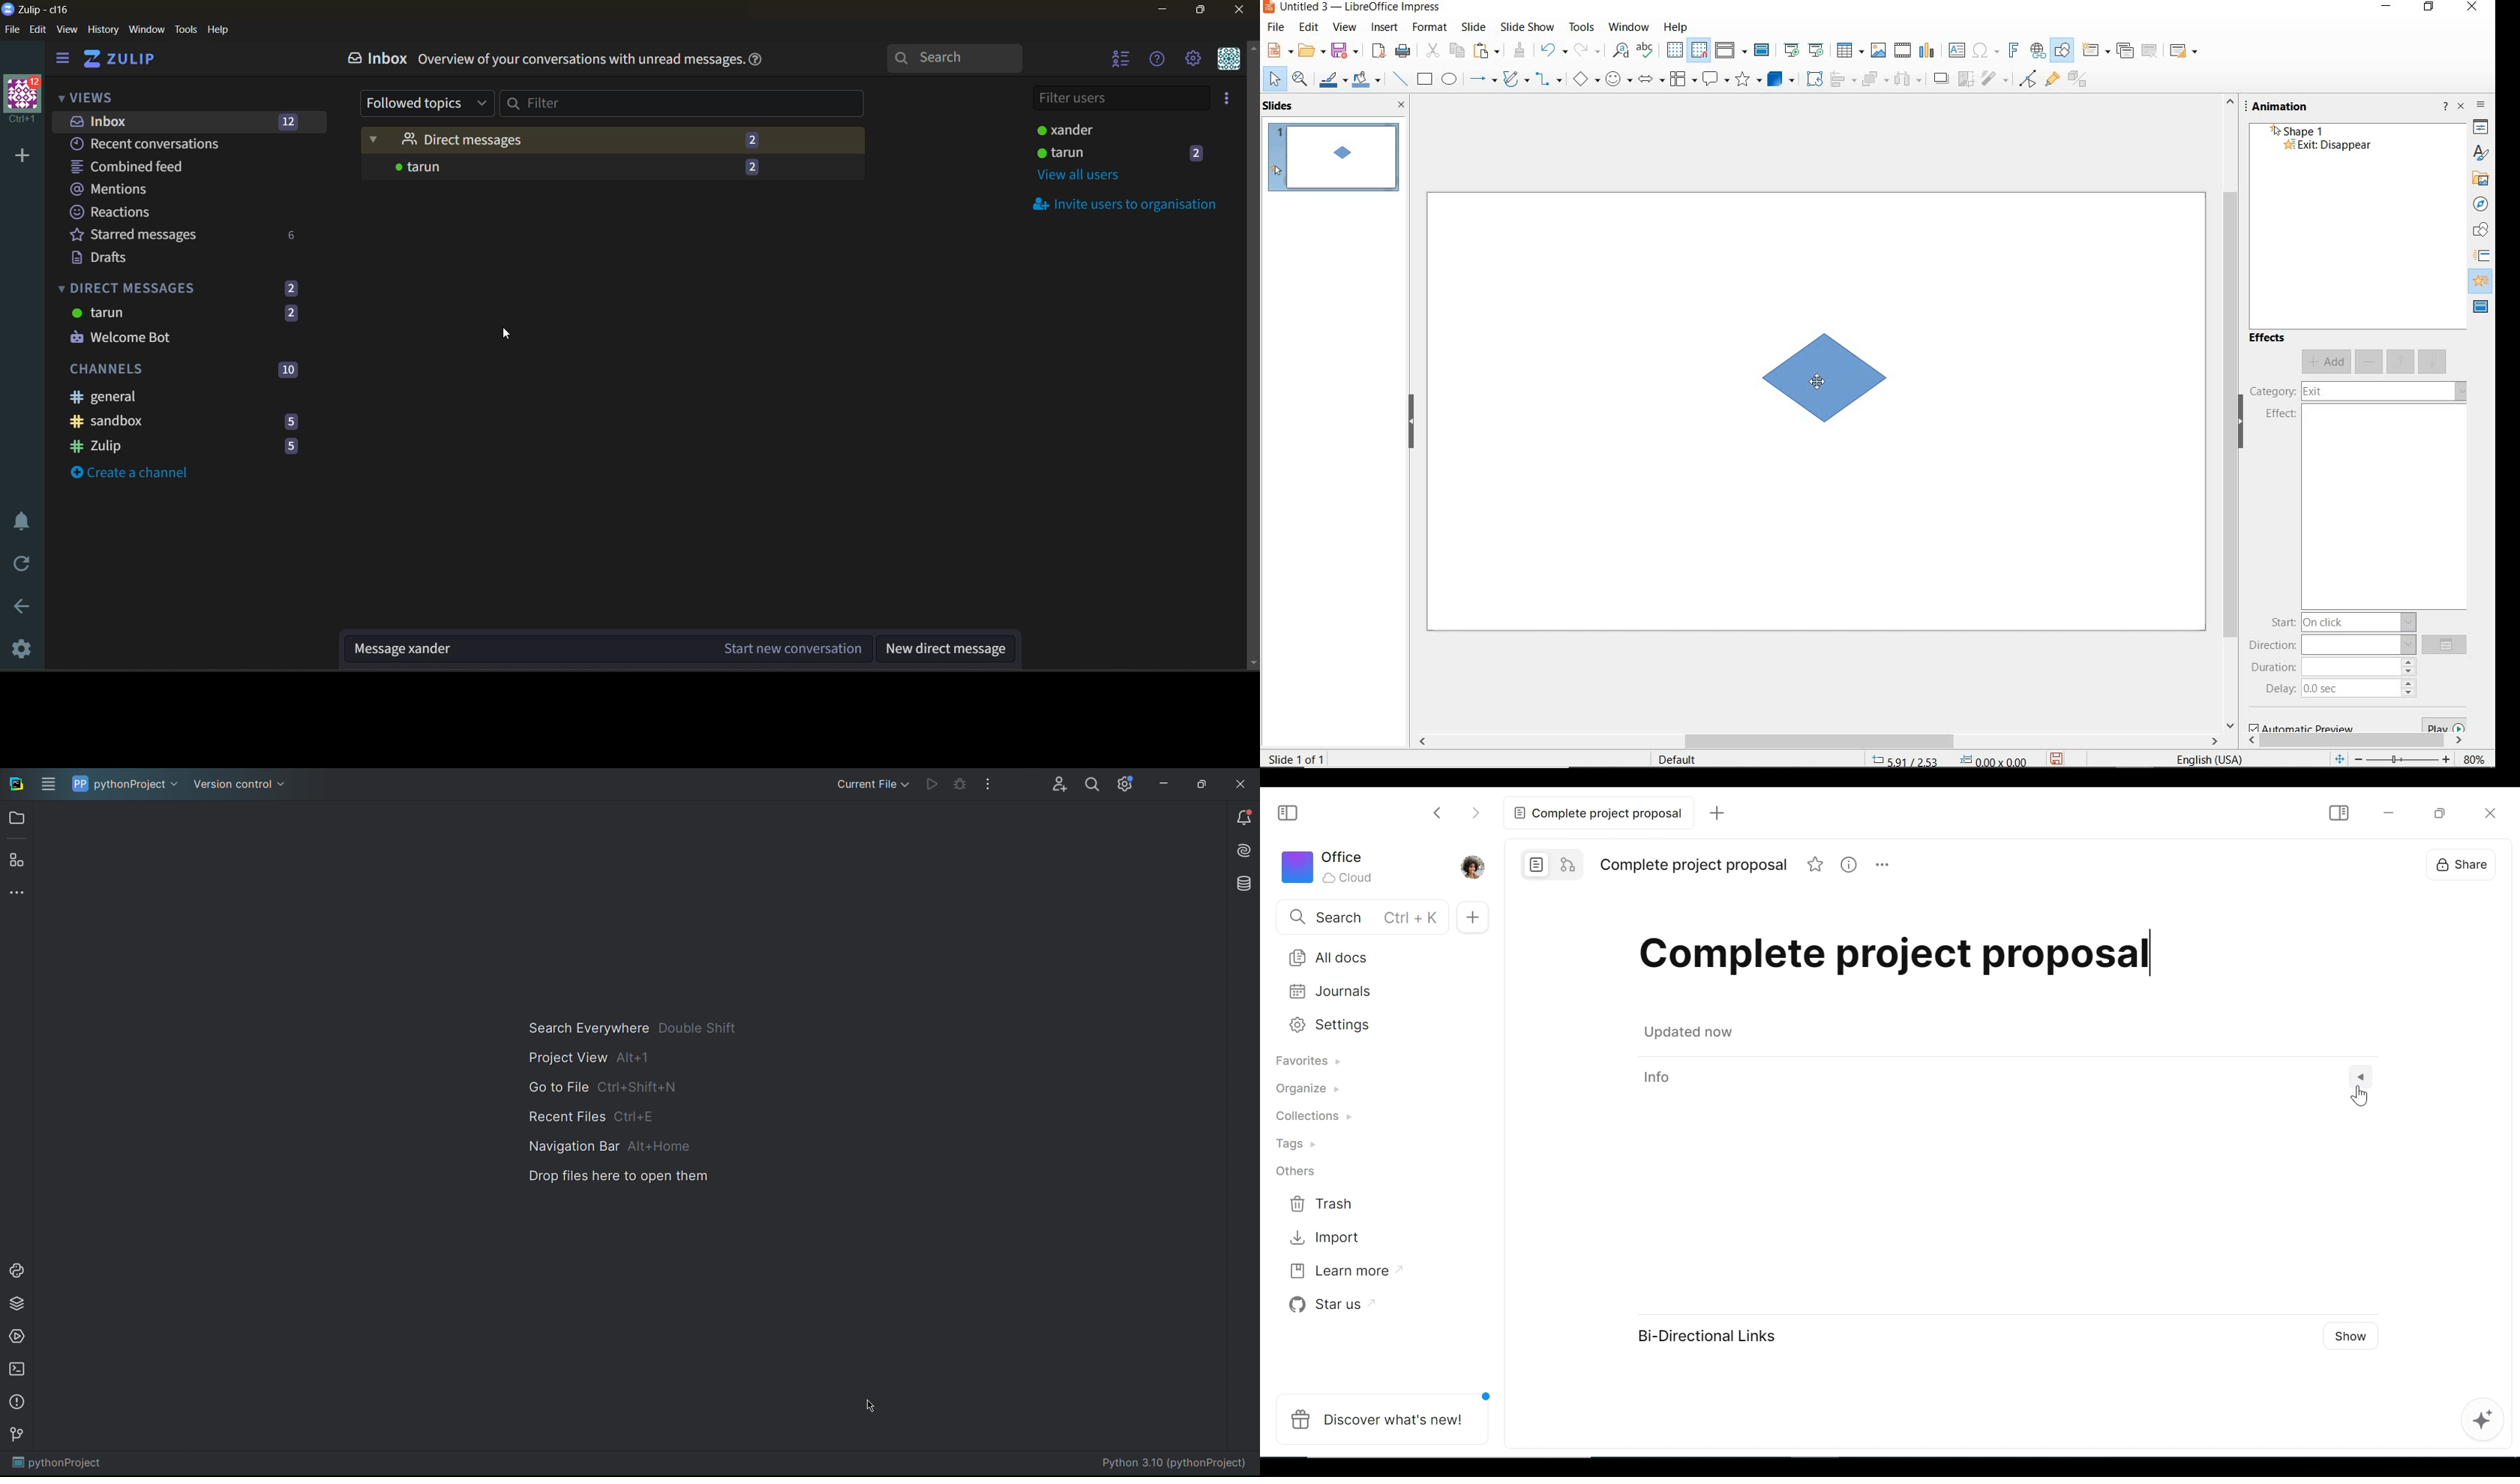 Image resolution: width=2520 pixels, height=1484 pixels. Describe the element at coordinates (1322, 1118) in the screenshot. I see `Collections` at that location.